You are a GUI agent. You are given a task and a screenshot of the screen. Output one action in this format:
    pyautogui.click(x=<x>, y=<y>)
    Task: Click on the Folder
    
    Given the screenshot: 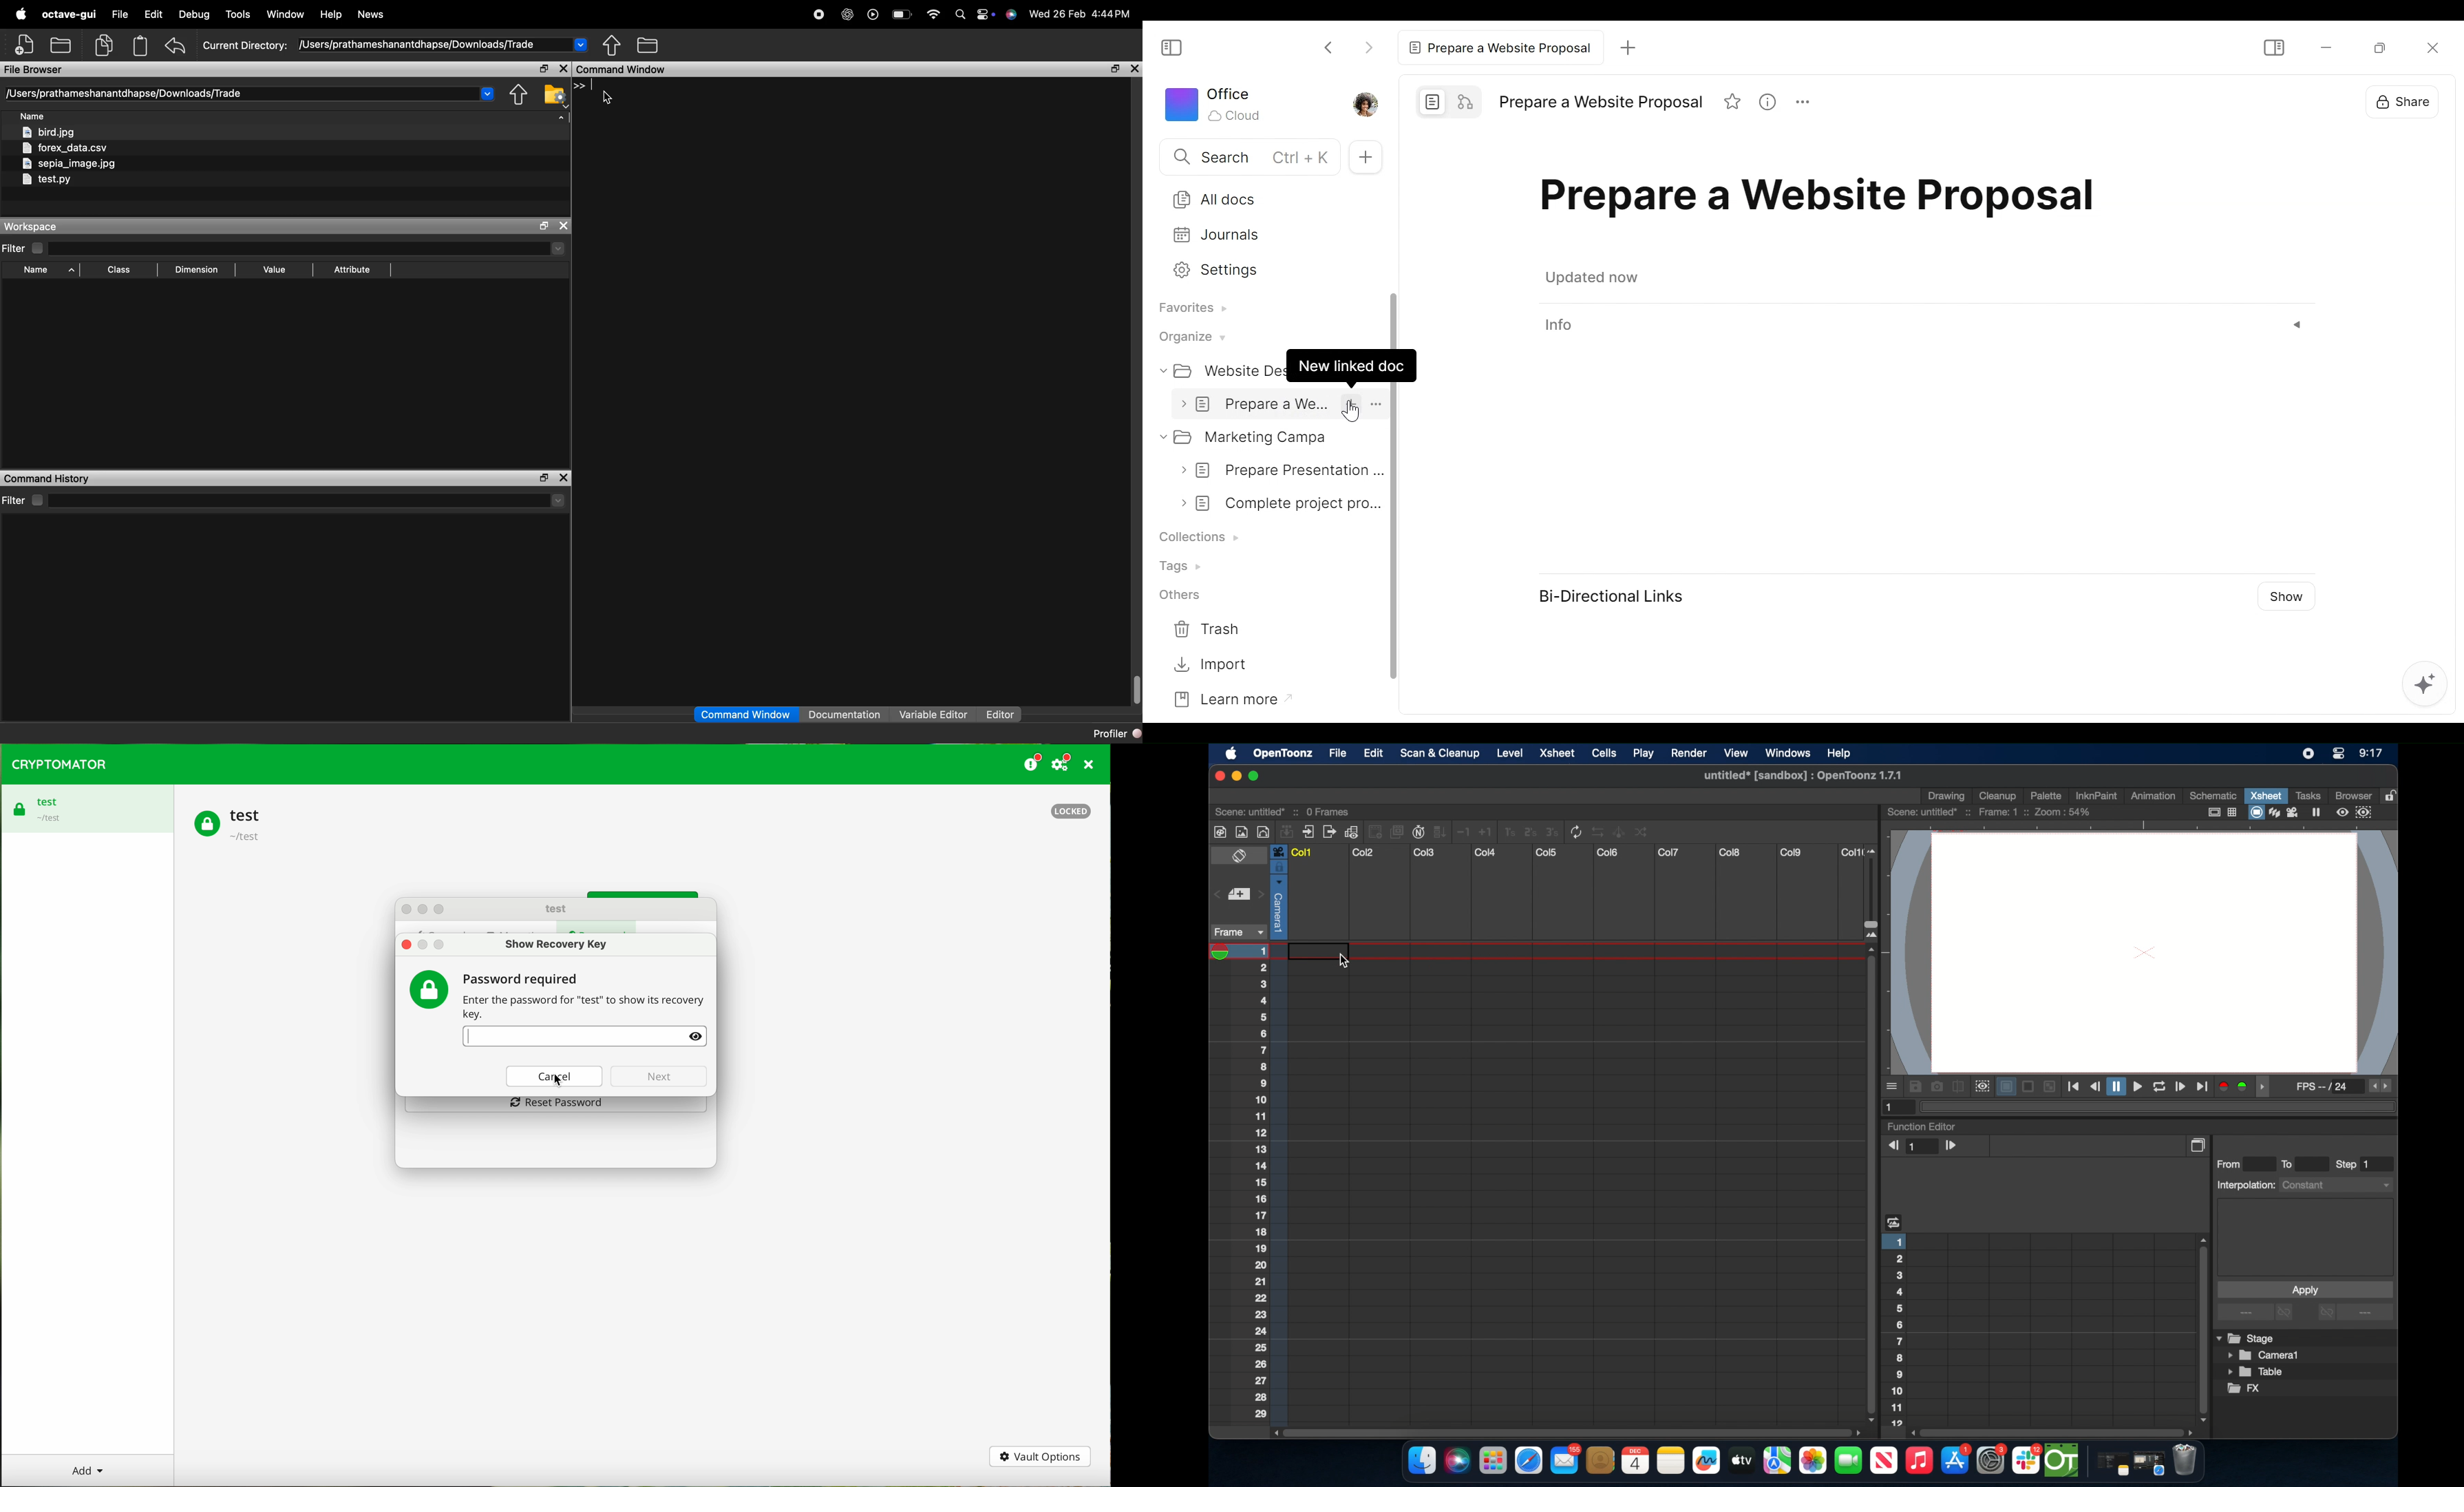 What is the action you would take?
    pyautogui.click(x=1267, y=436)
    